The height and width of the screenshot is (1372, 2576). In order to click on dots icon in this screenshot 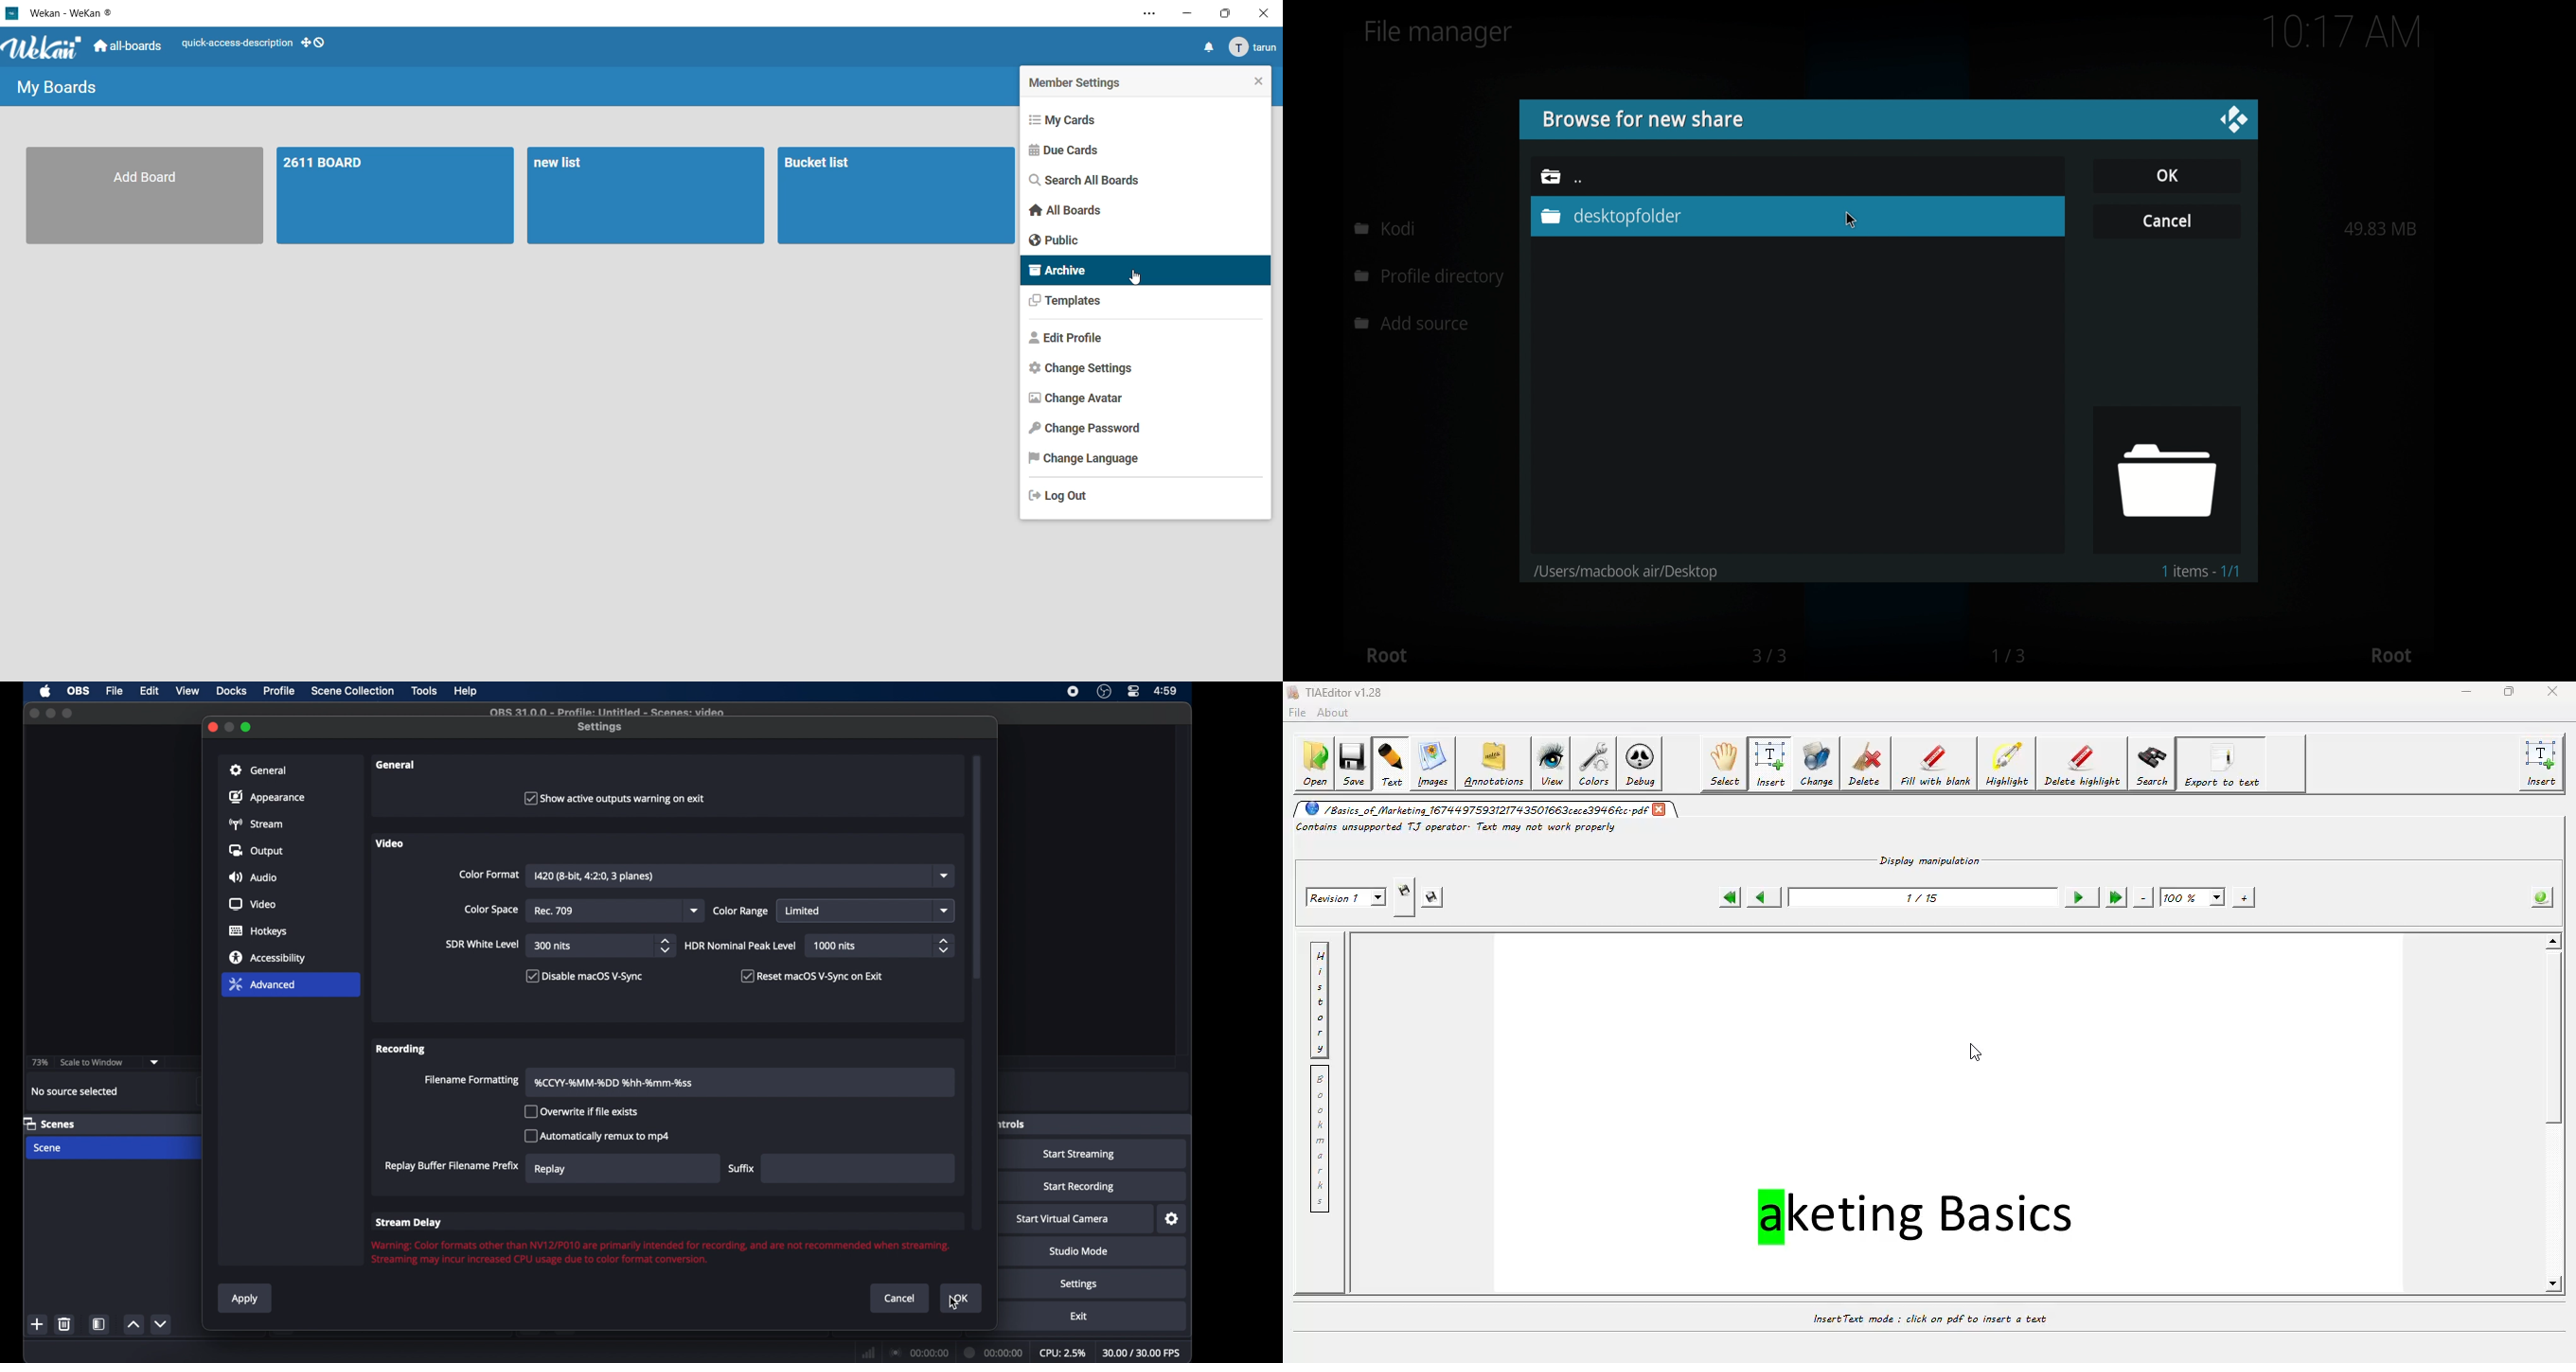, I will do `click(1578, 182)`.